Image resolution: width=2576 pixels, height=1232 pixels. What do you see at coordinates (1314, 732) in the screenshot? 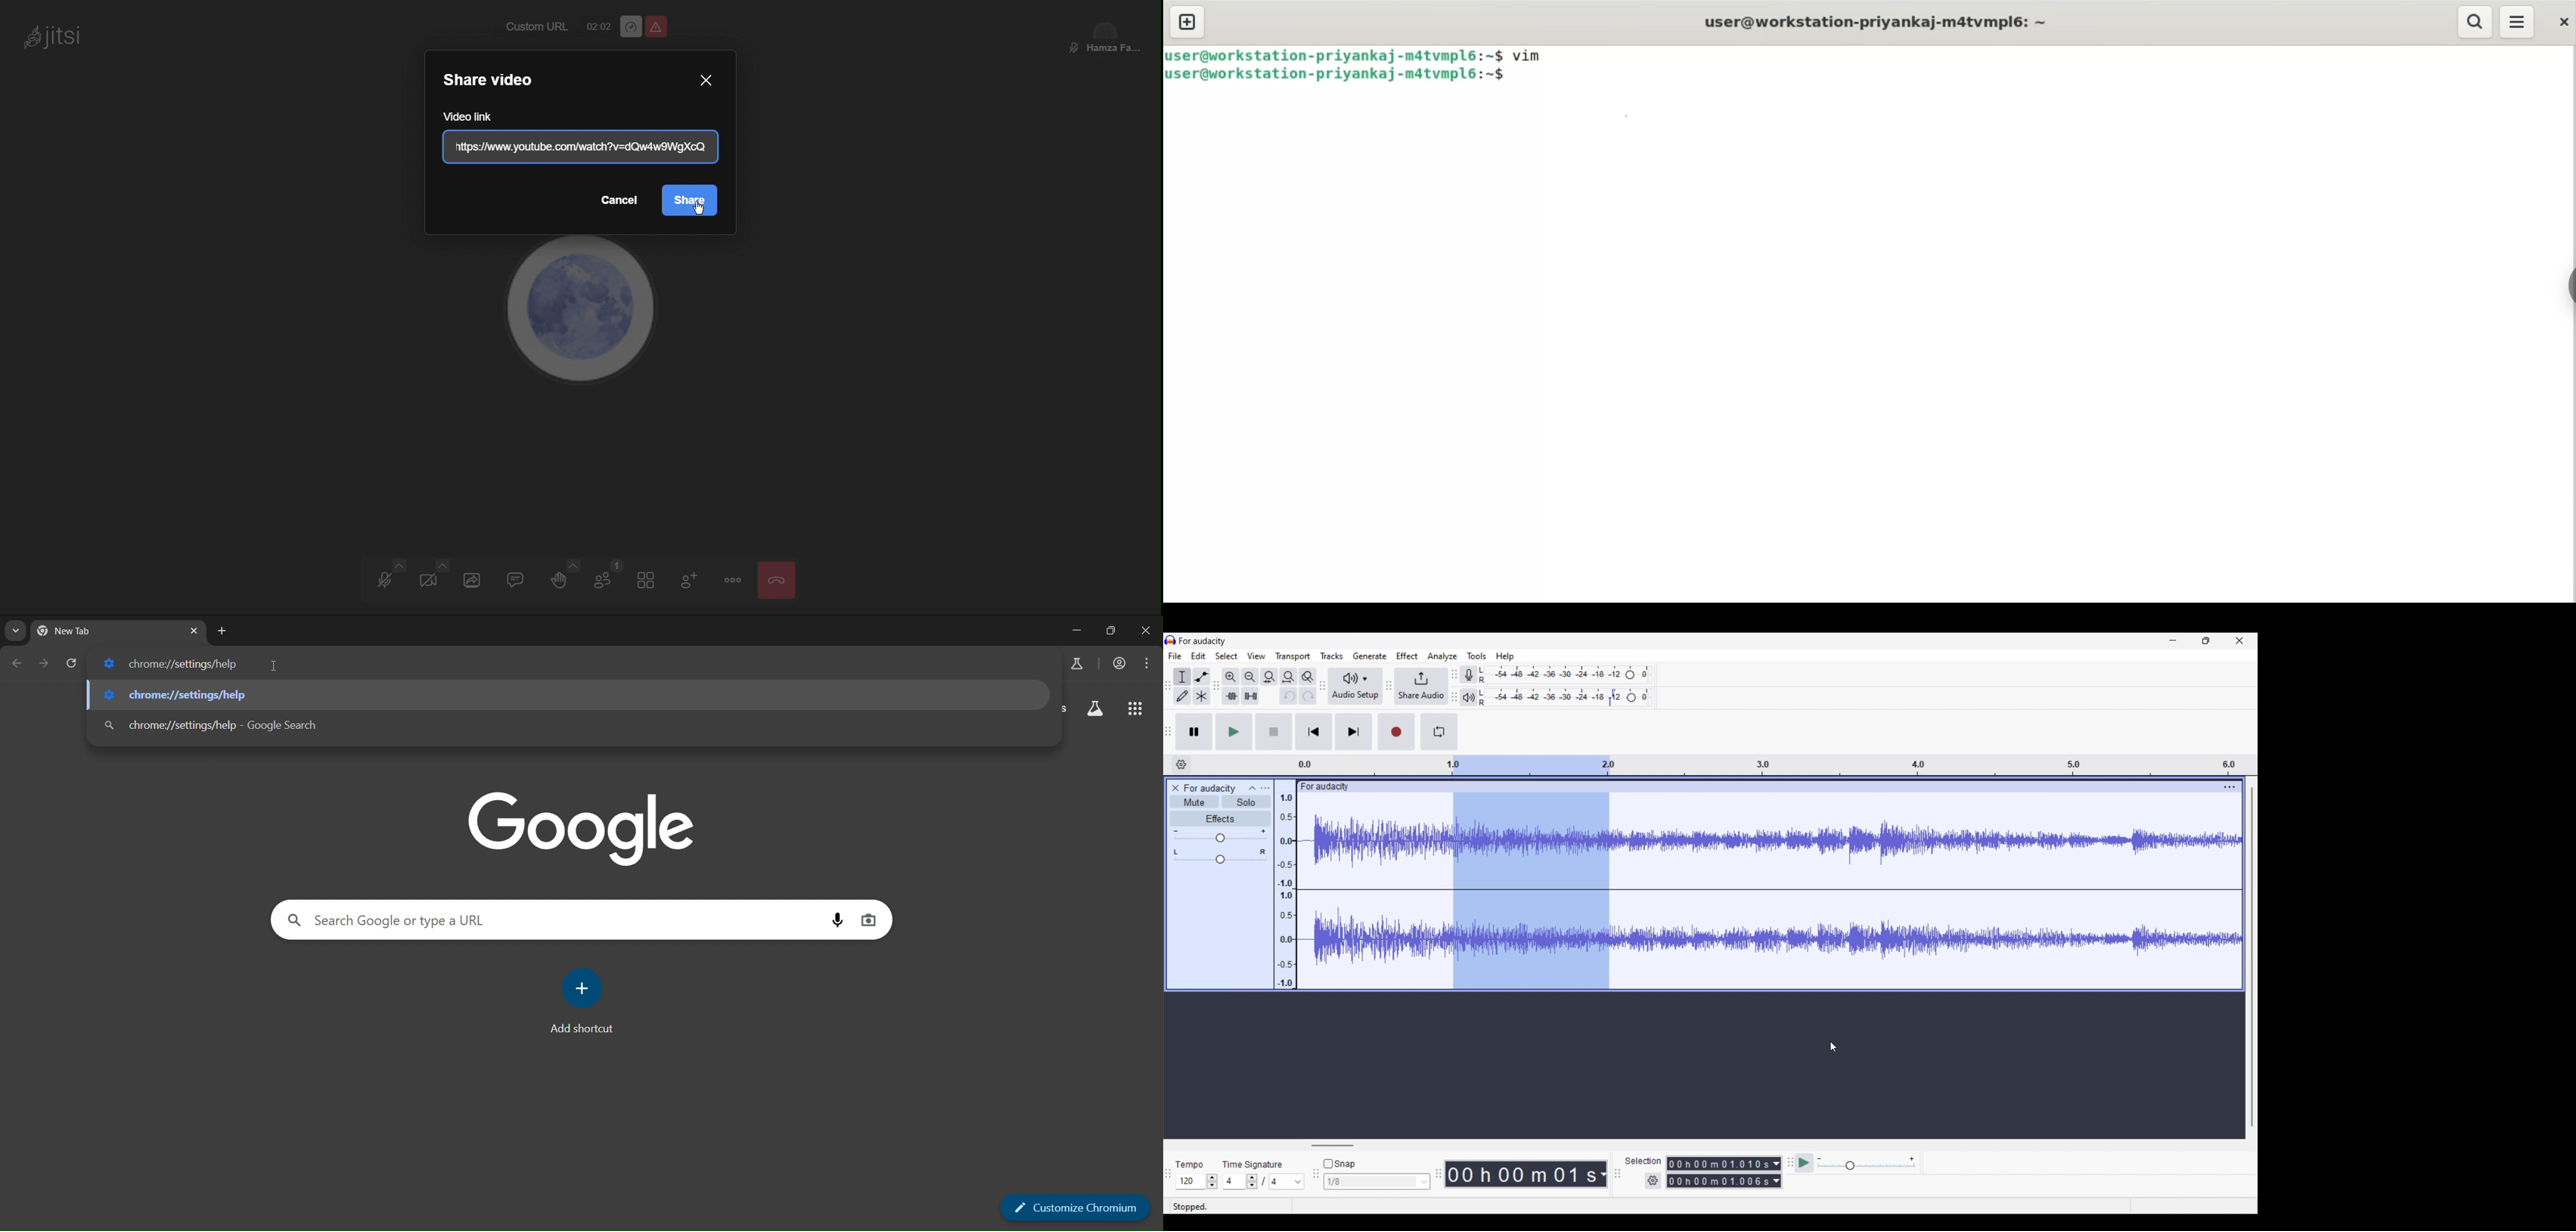
I see `Skip/Select to start` at bounding box center [1314, 732].